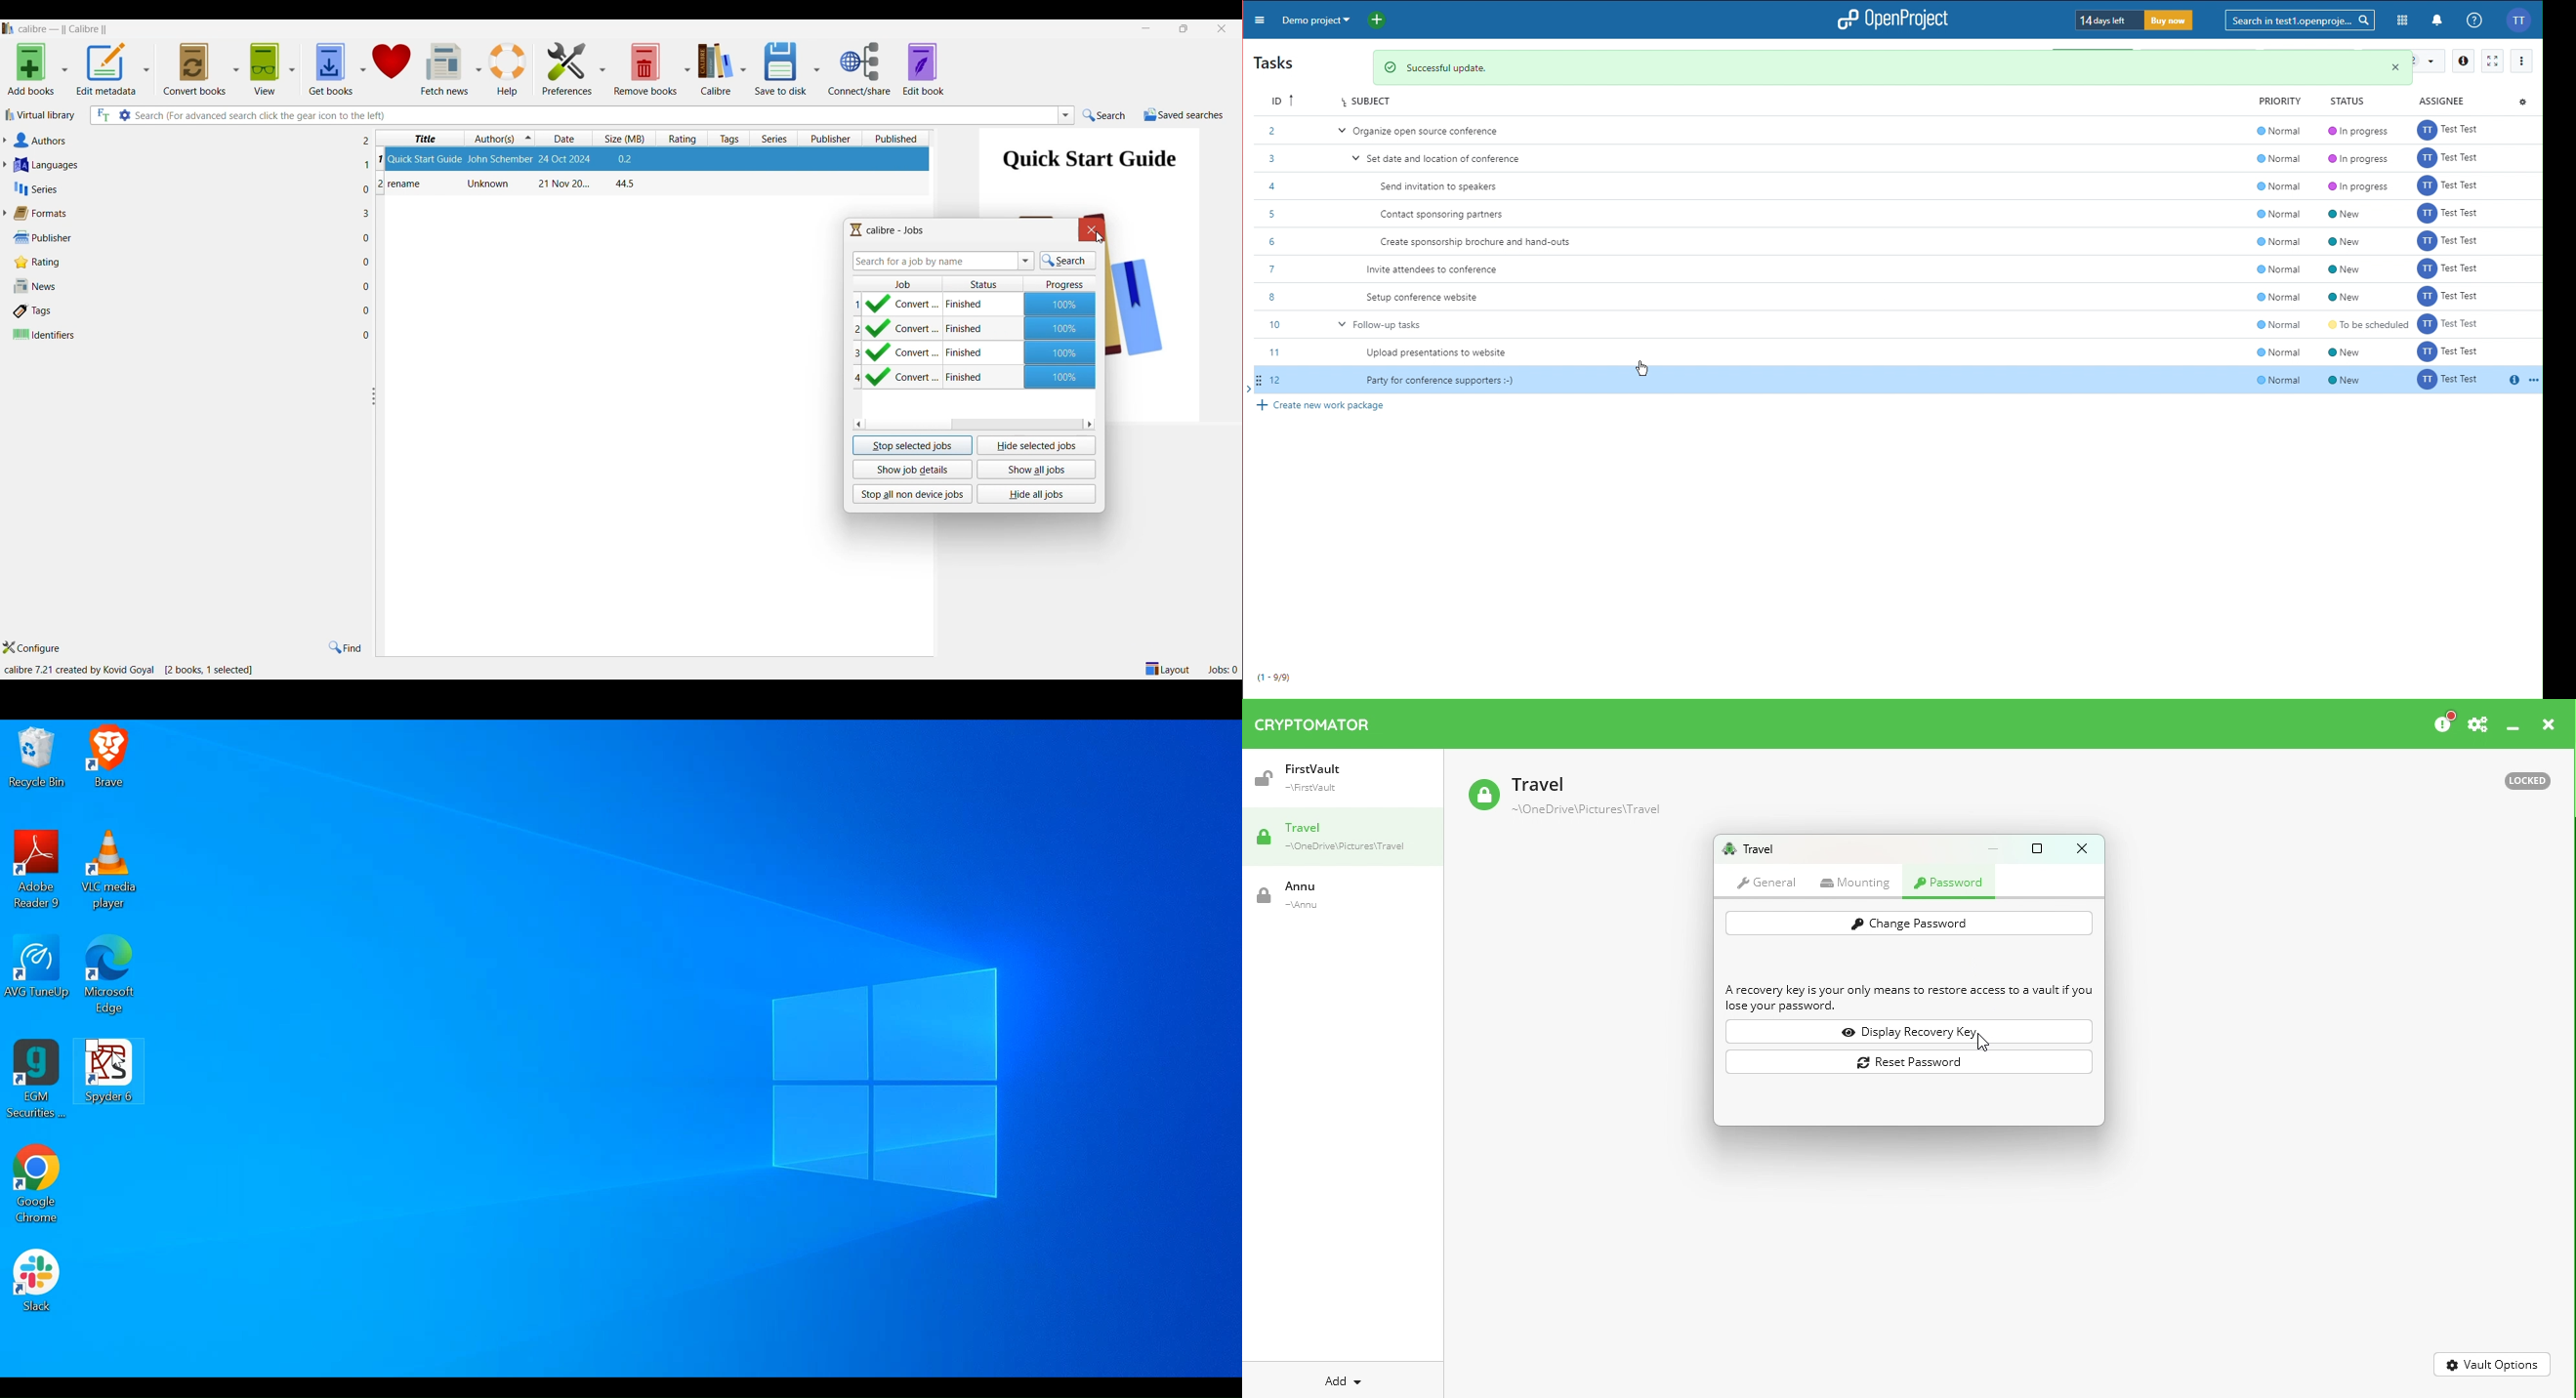 This screenshot has height=1400, width=2576. I want to click on Type in searches, so click(594, 116).